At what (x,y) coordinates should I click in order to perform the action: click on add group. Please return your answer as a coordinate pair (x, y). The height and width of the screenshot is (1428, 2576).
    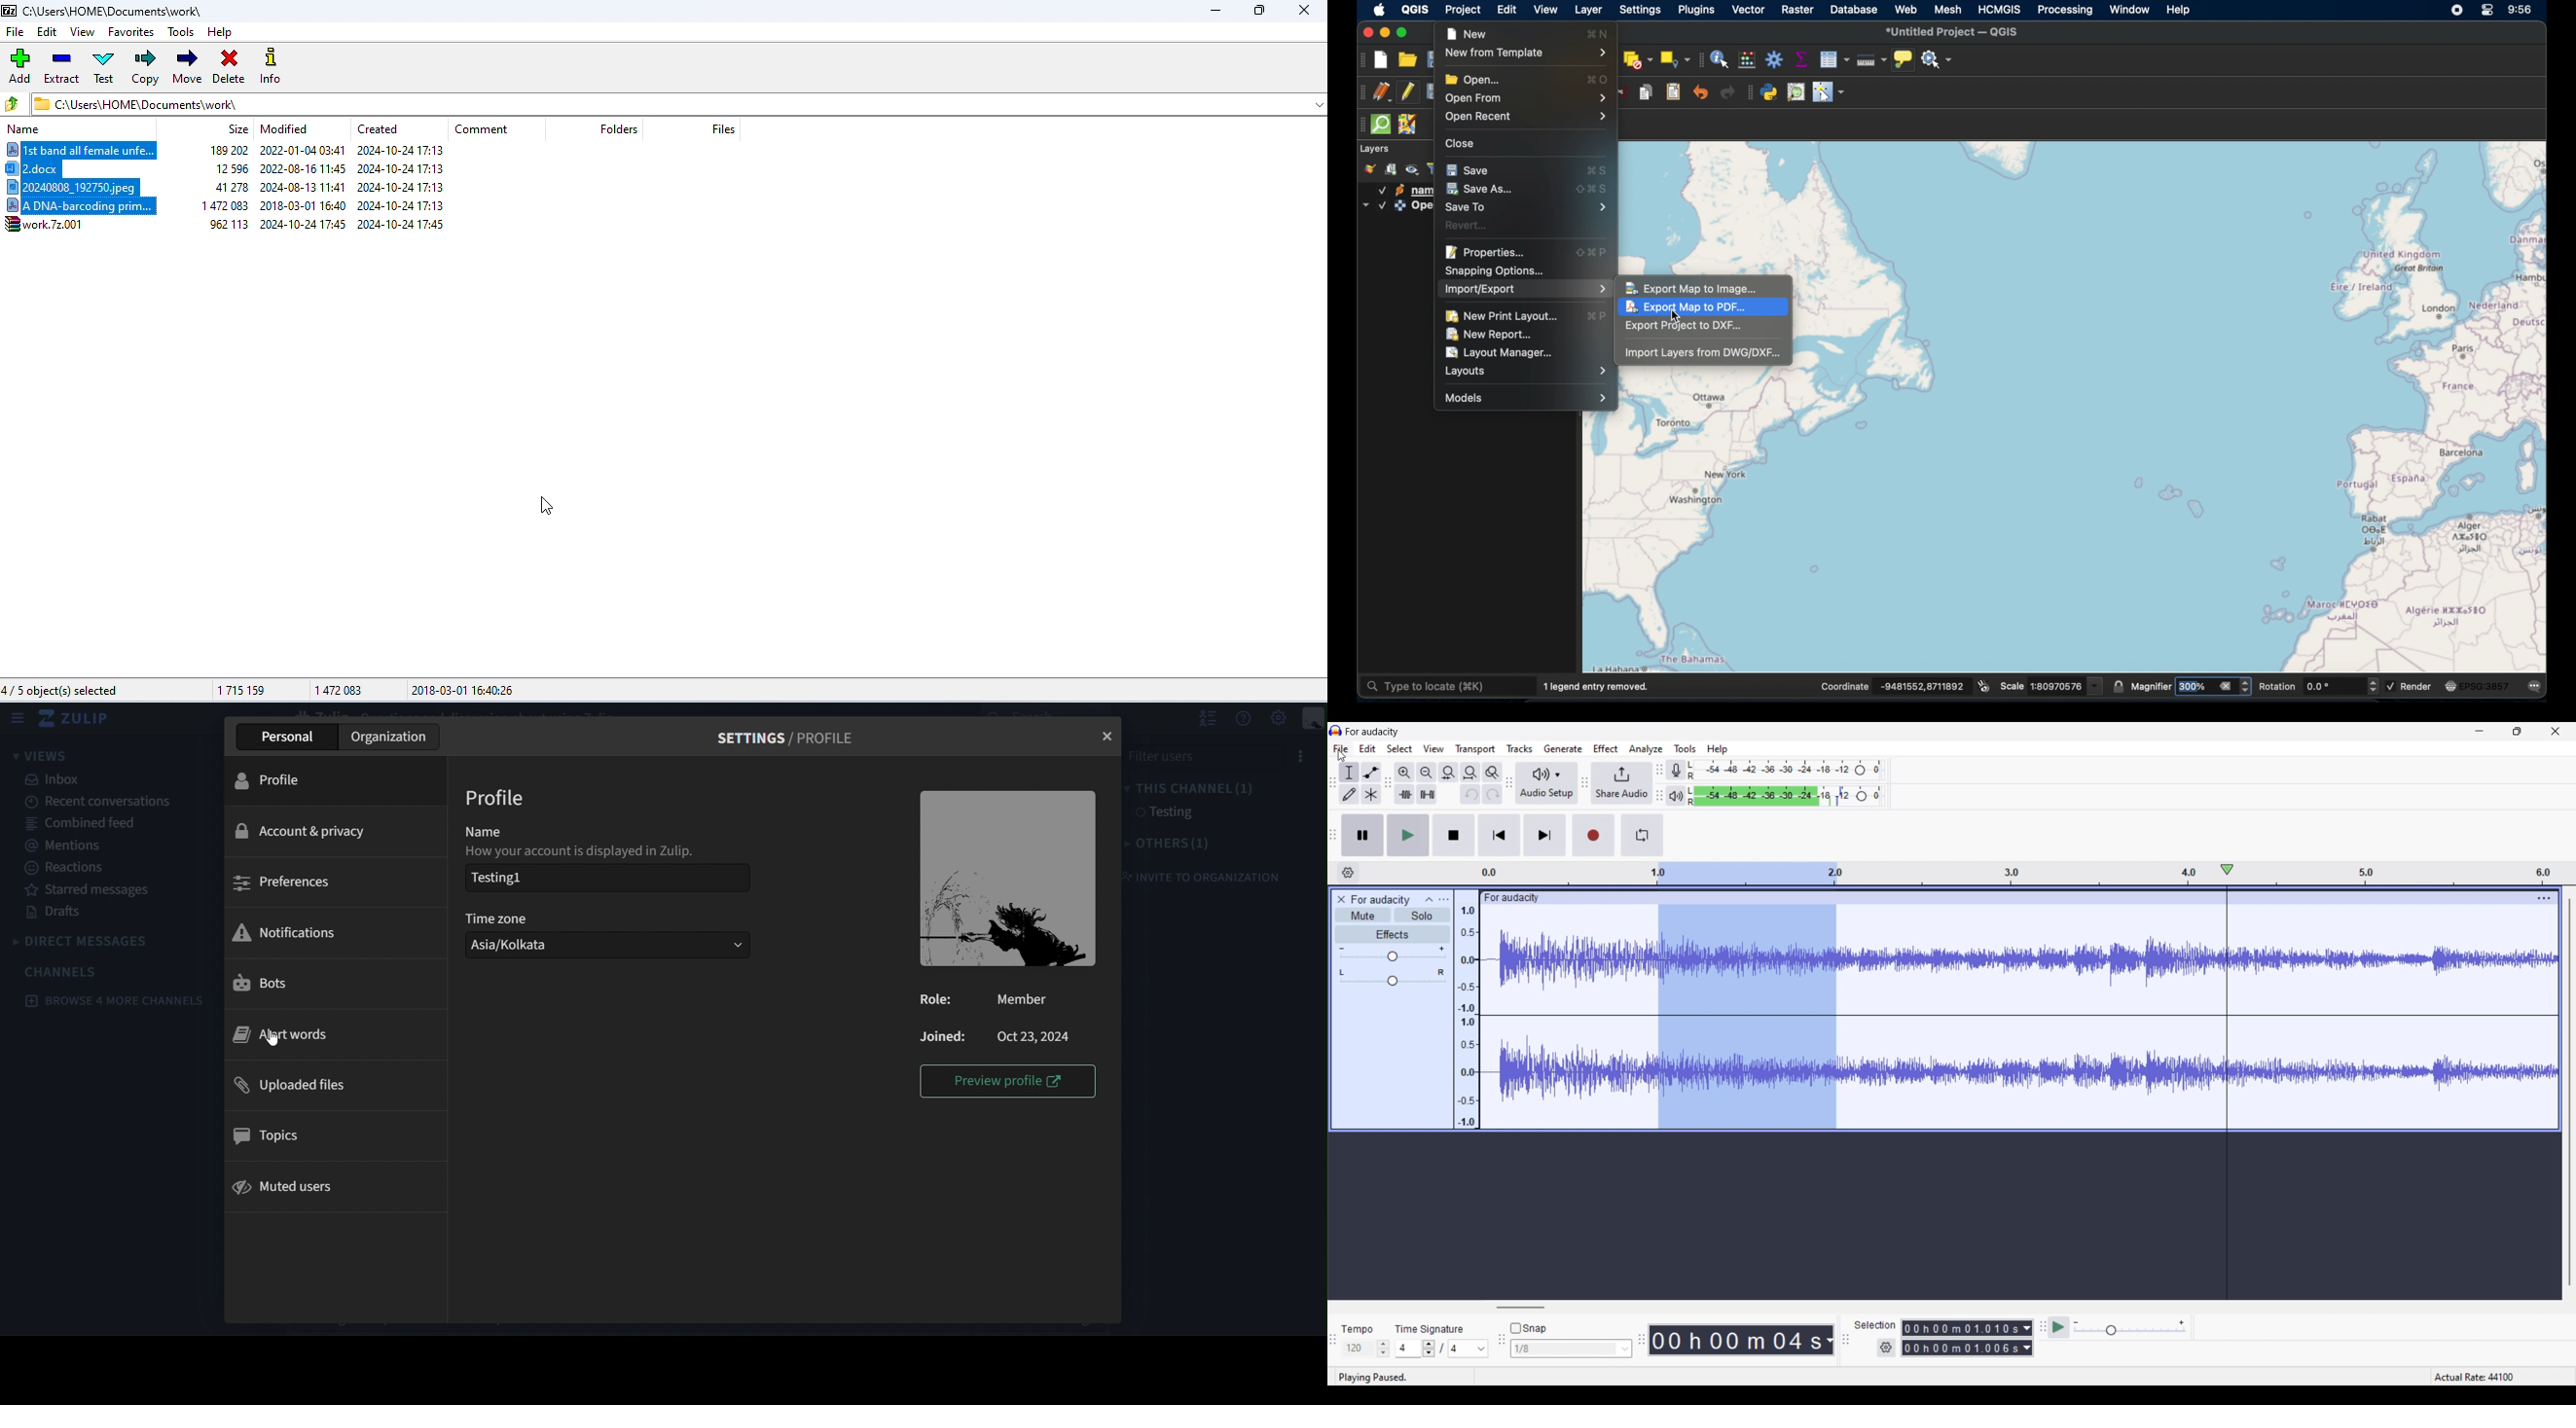
    Looking at the image, I should click on (1393, 169).